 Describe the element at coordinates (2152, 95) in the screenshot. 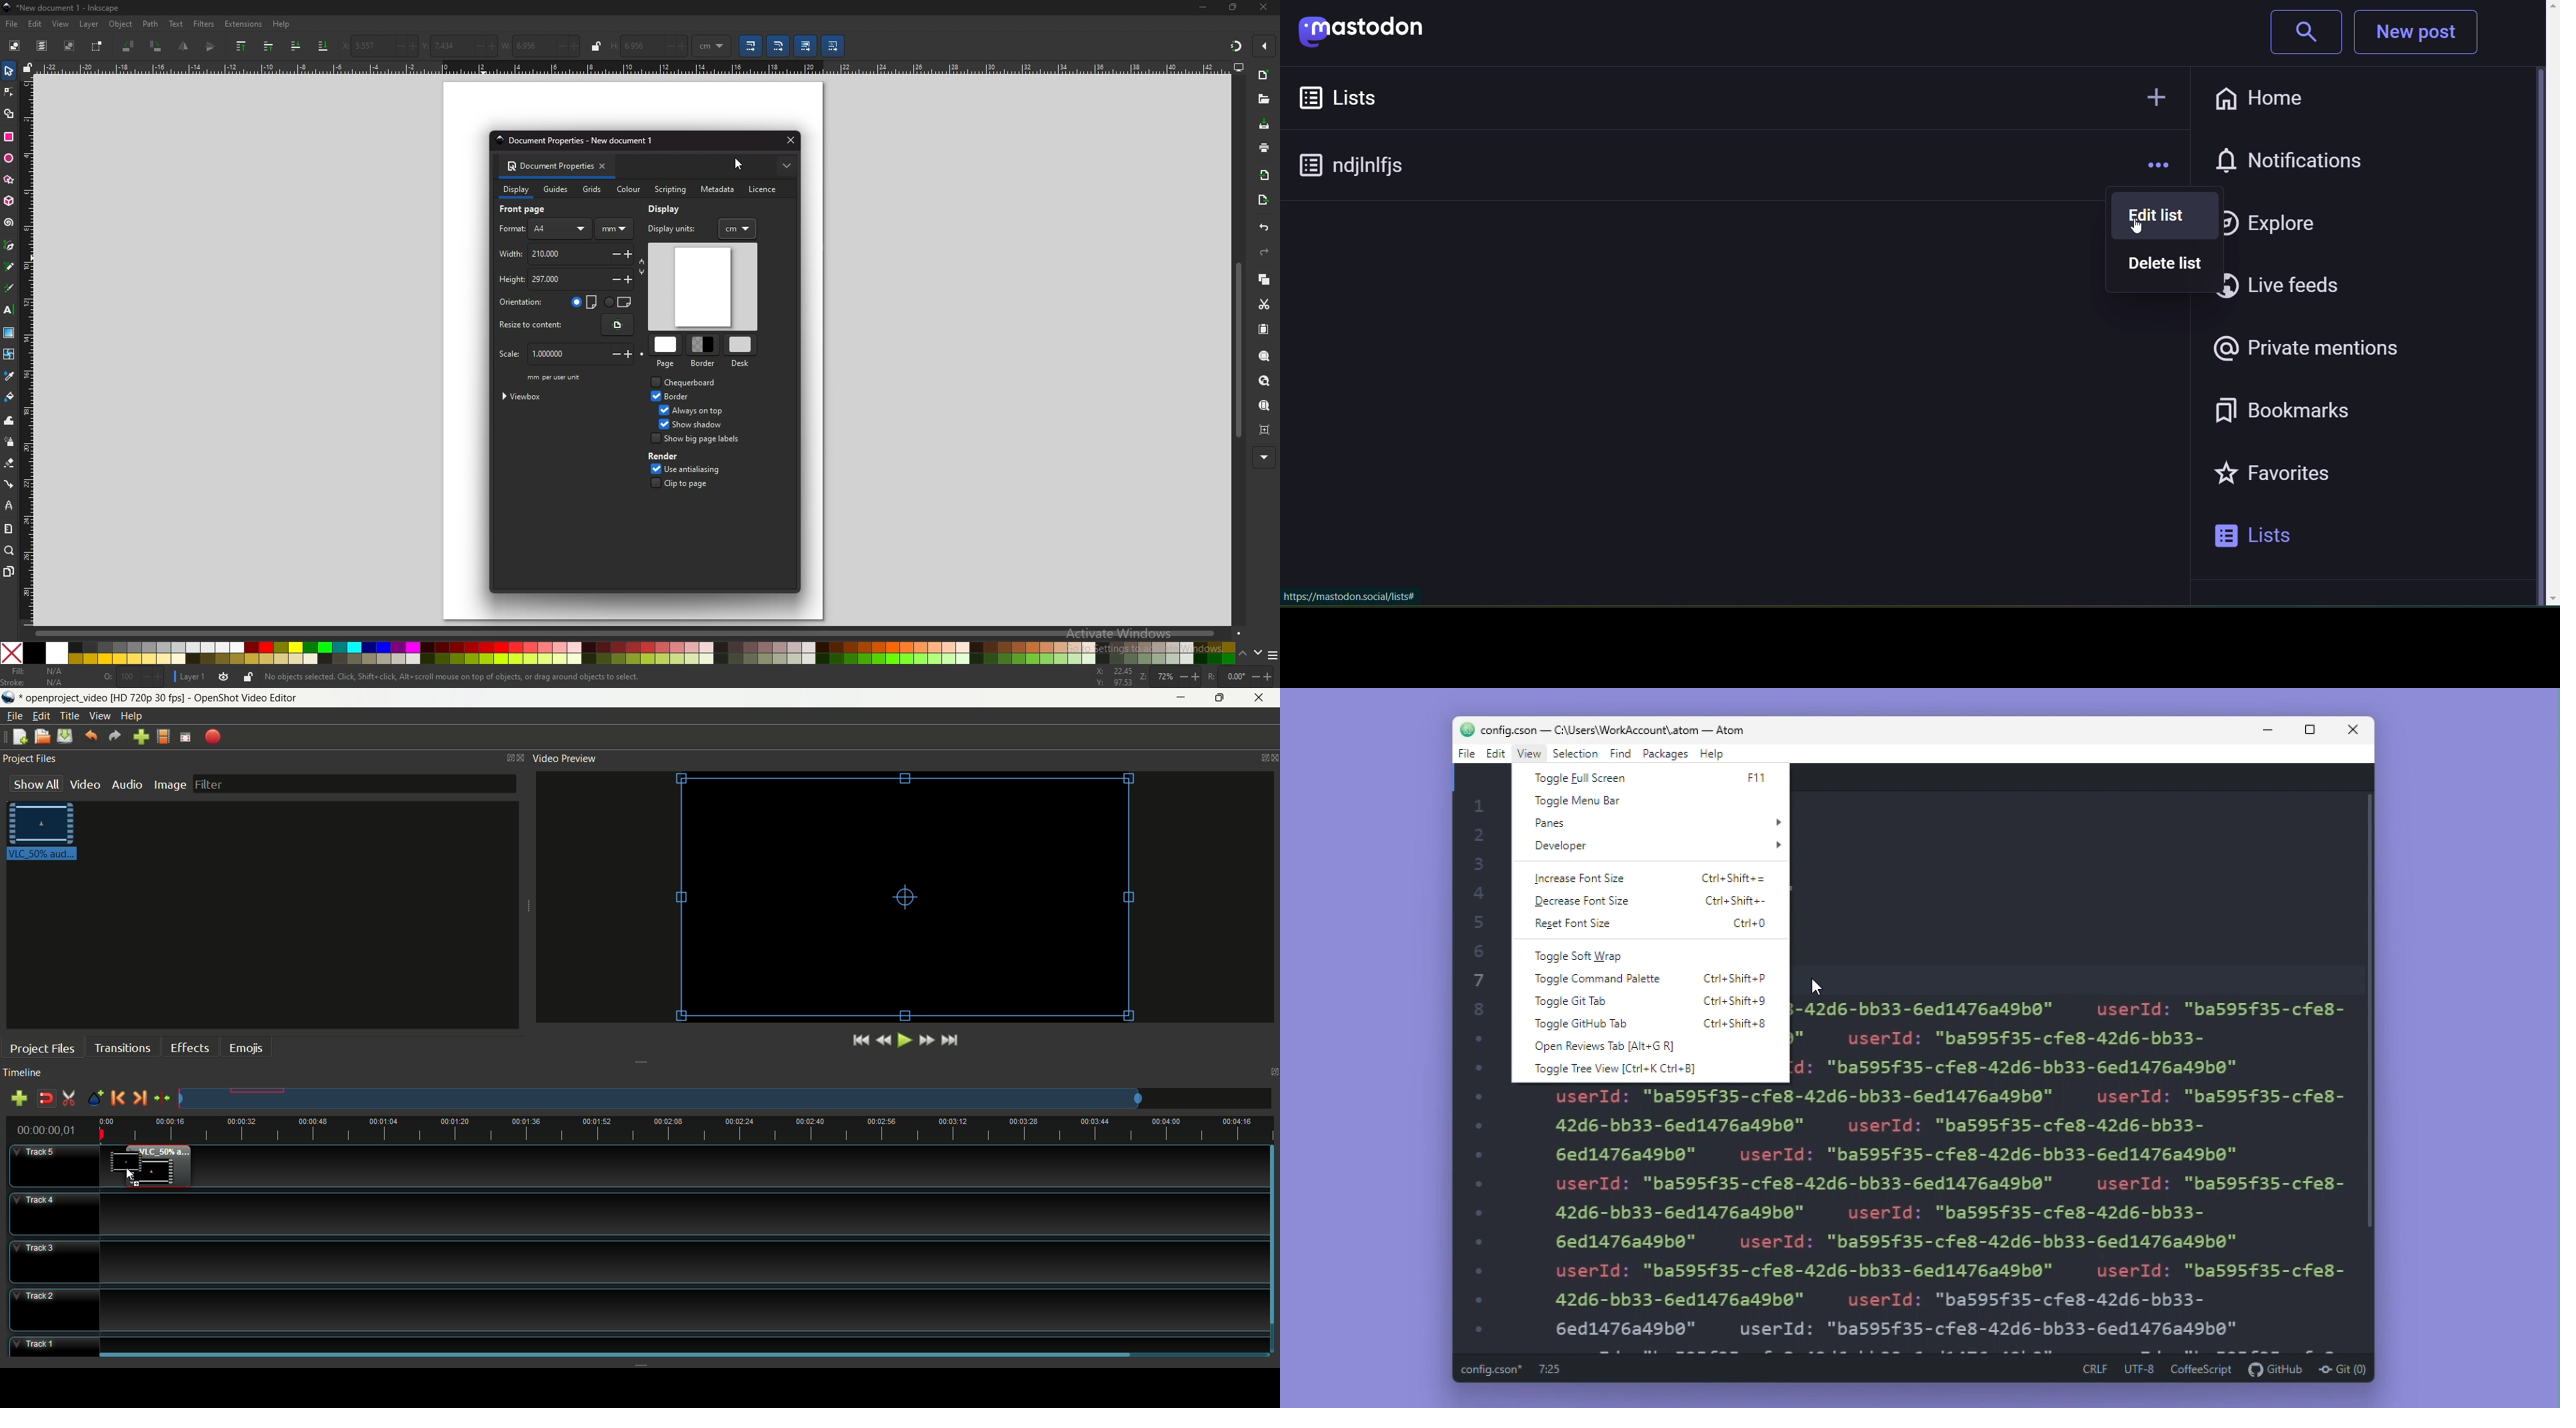

I see `create new list` at that location.